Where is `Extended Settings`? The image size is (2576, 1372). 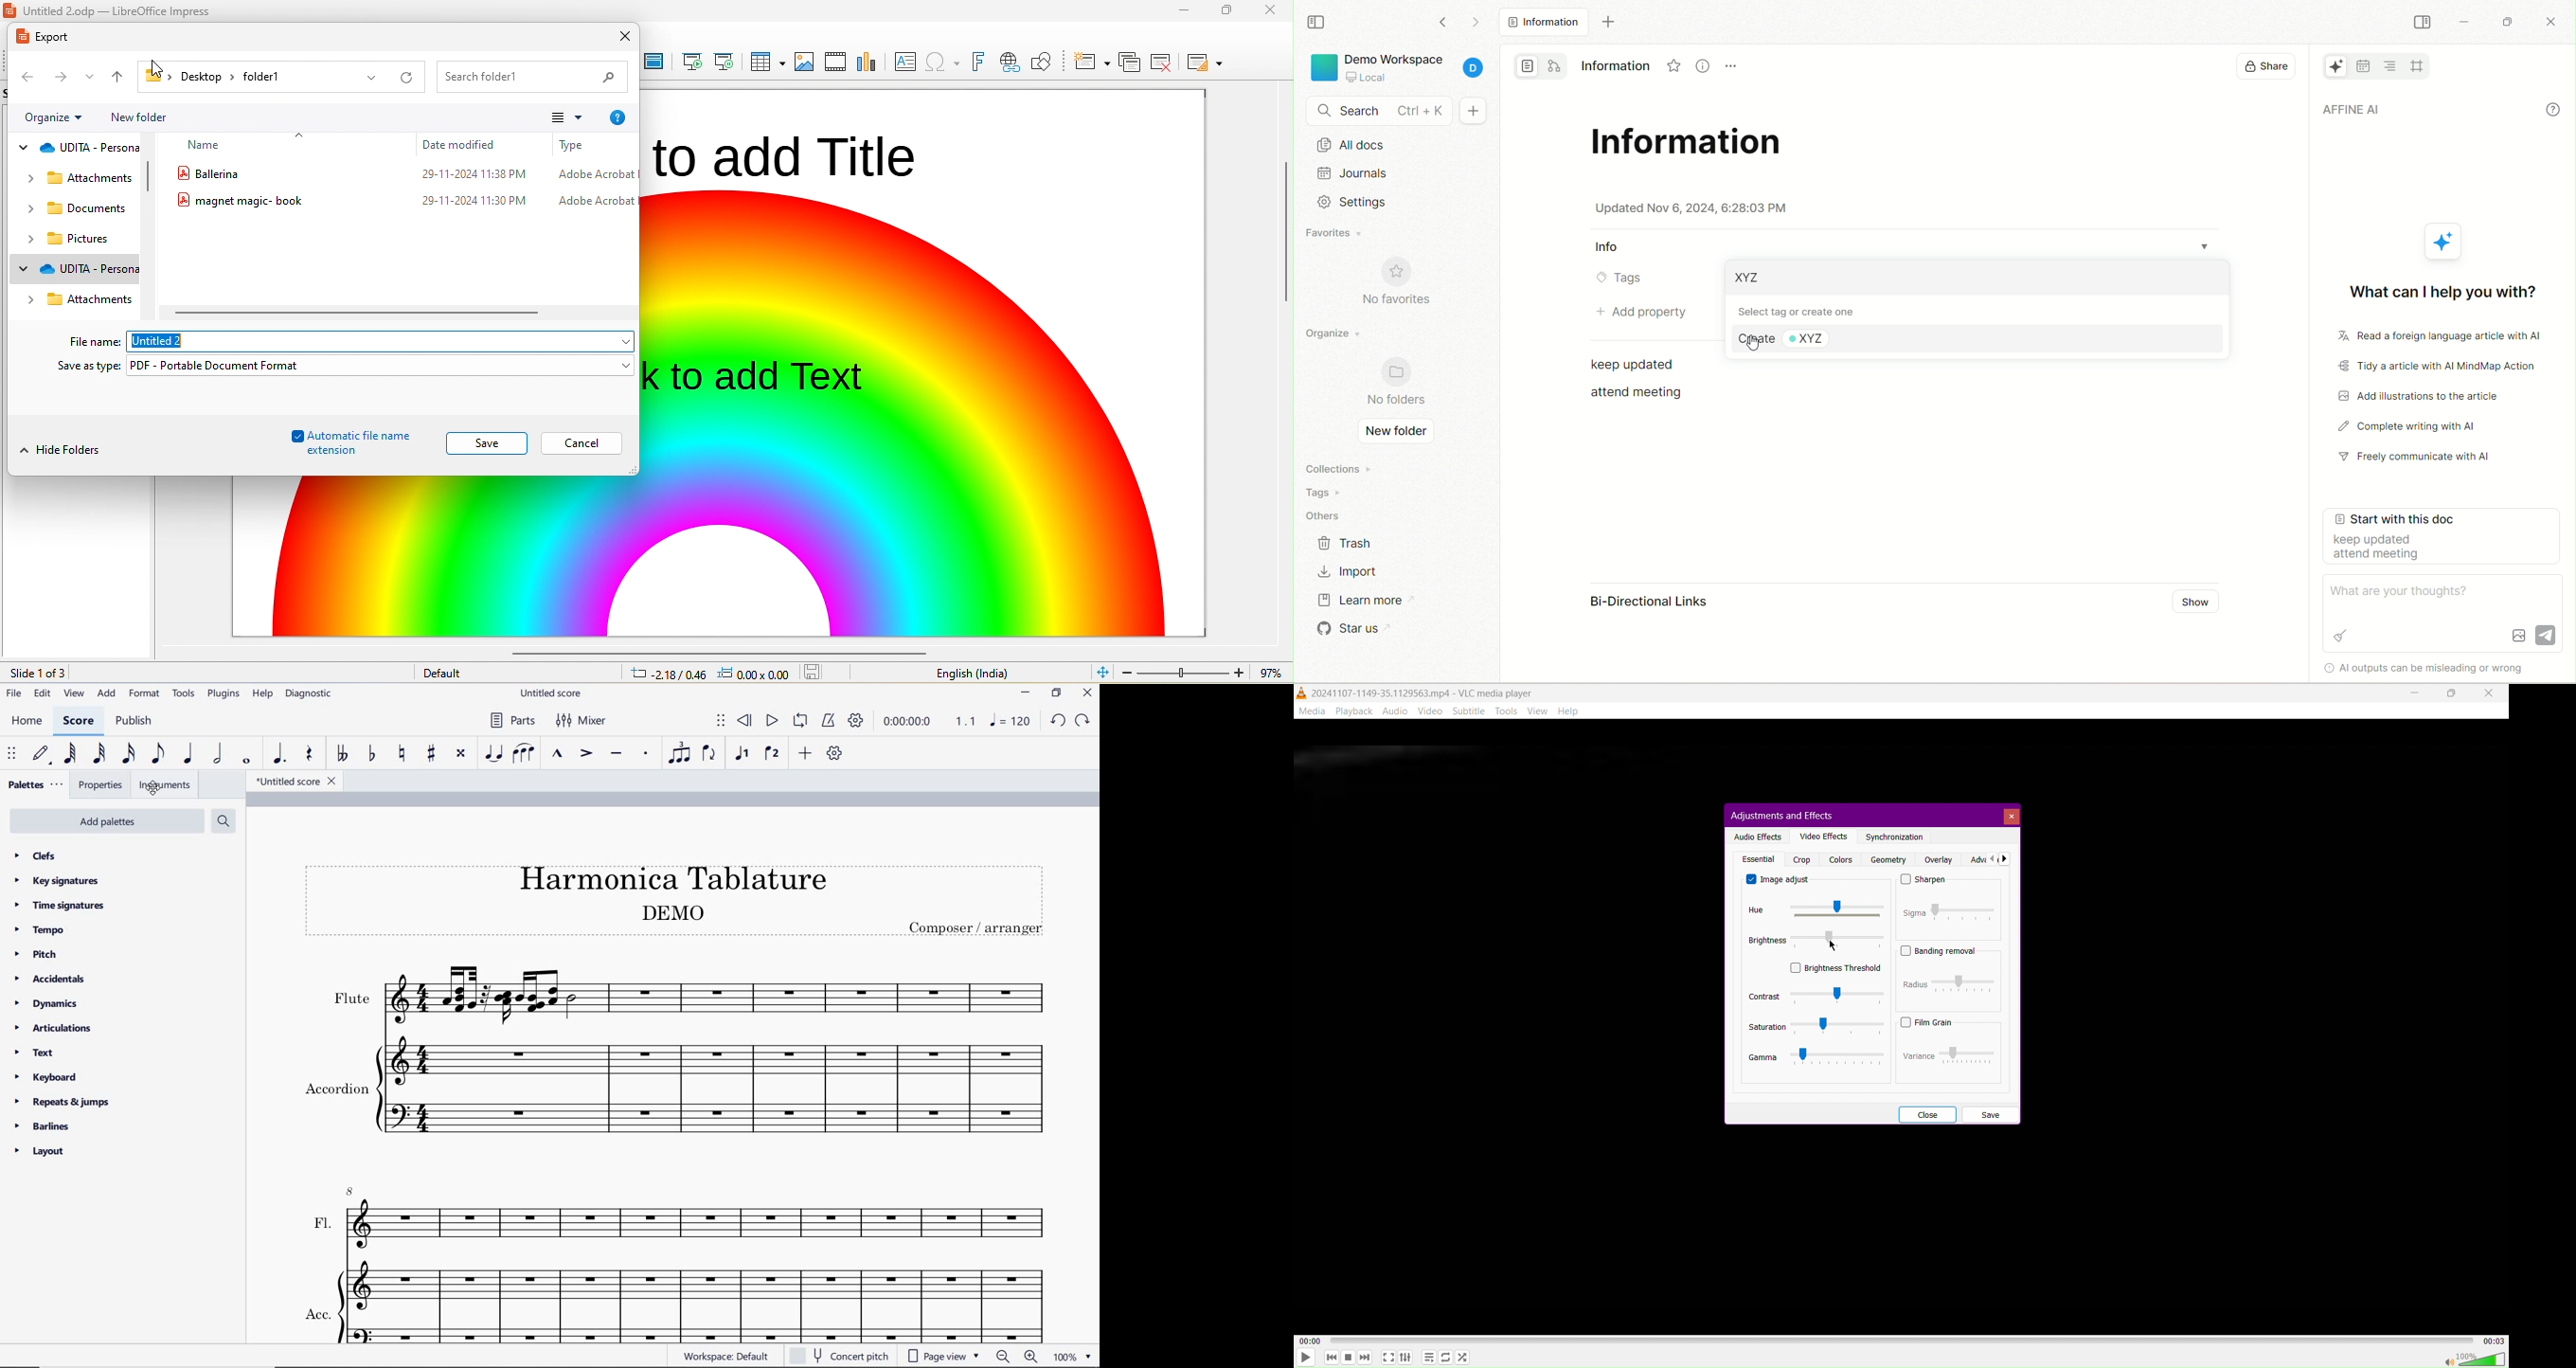 Extended Settings is located at coordinates (1406, 1358).